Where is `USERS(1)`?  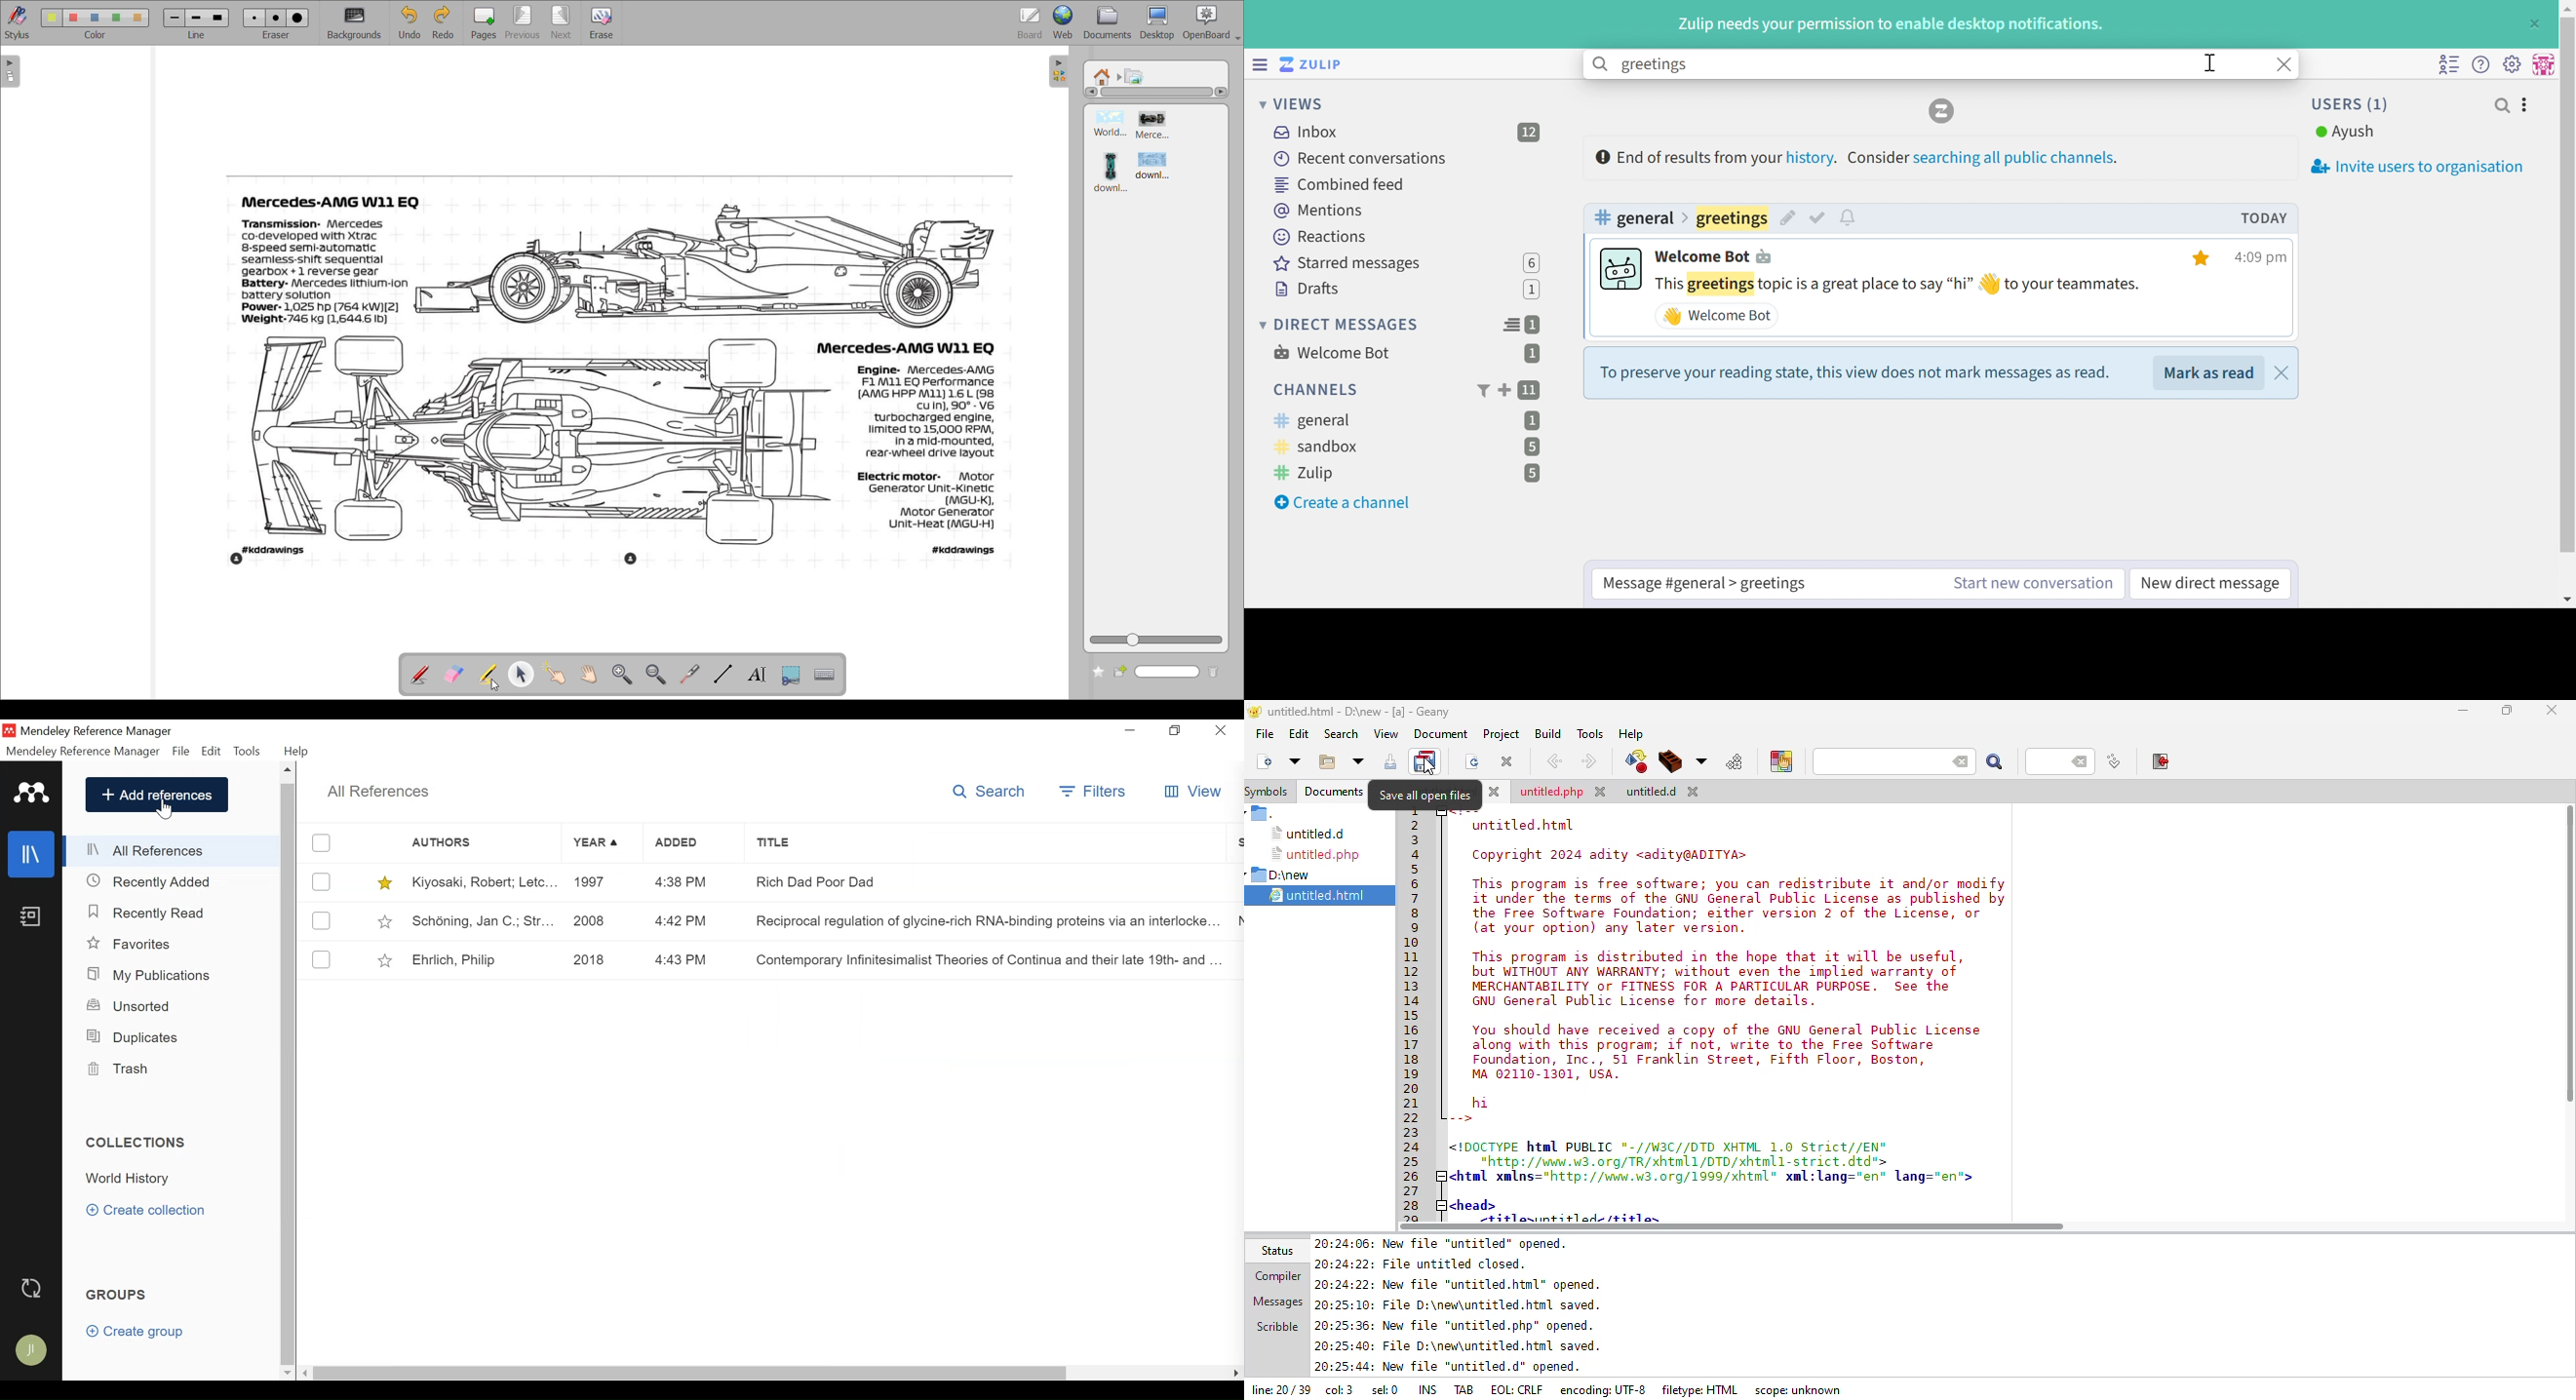 USERS(1) is located at coordinates (2352, 104).